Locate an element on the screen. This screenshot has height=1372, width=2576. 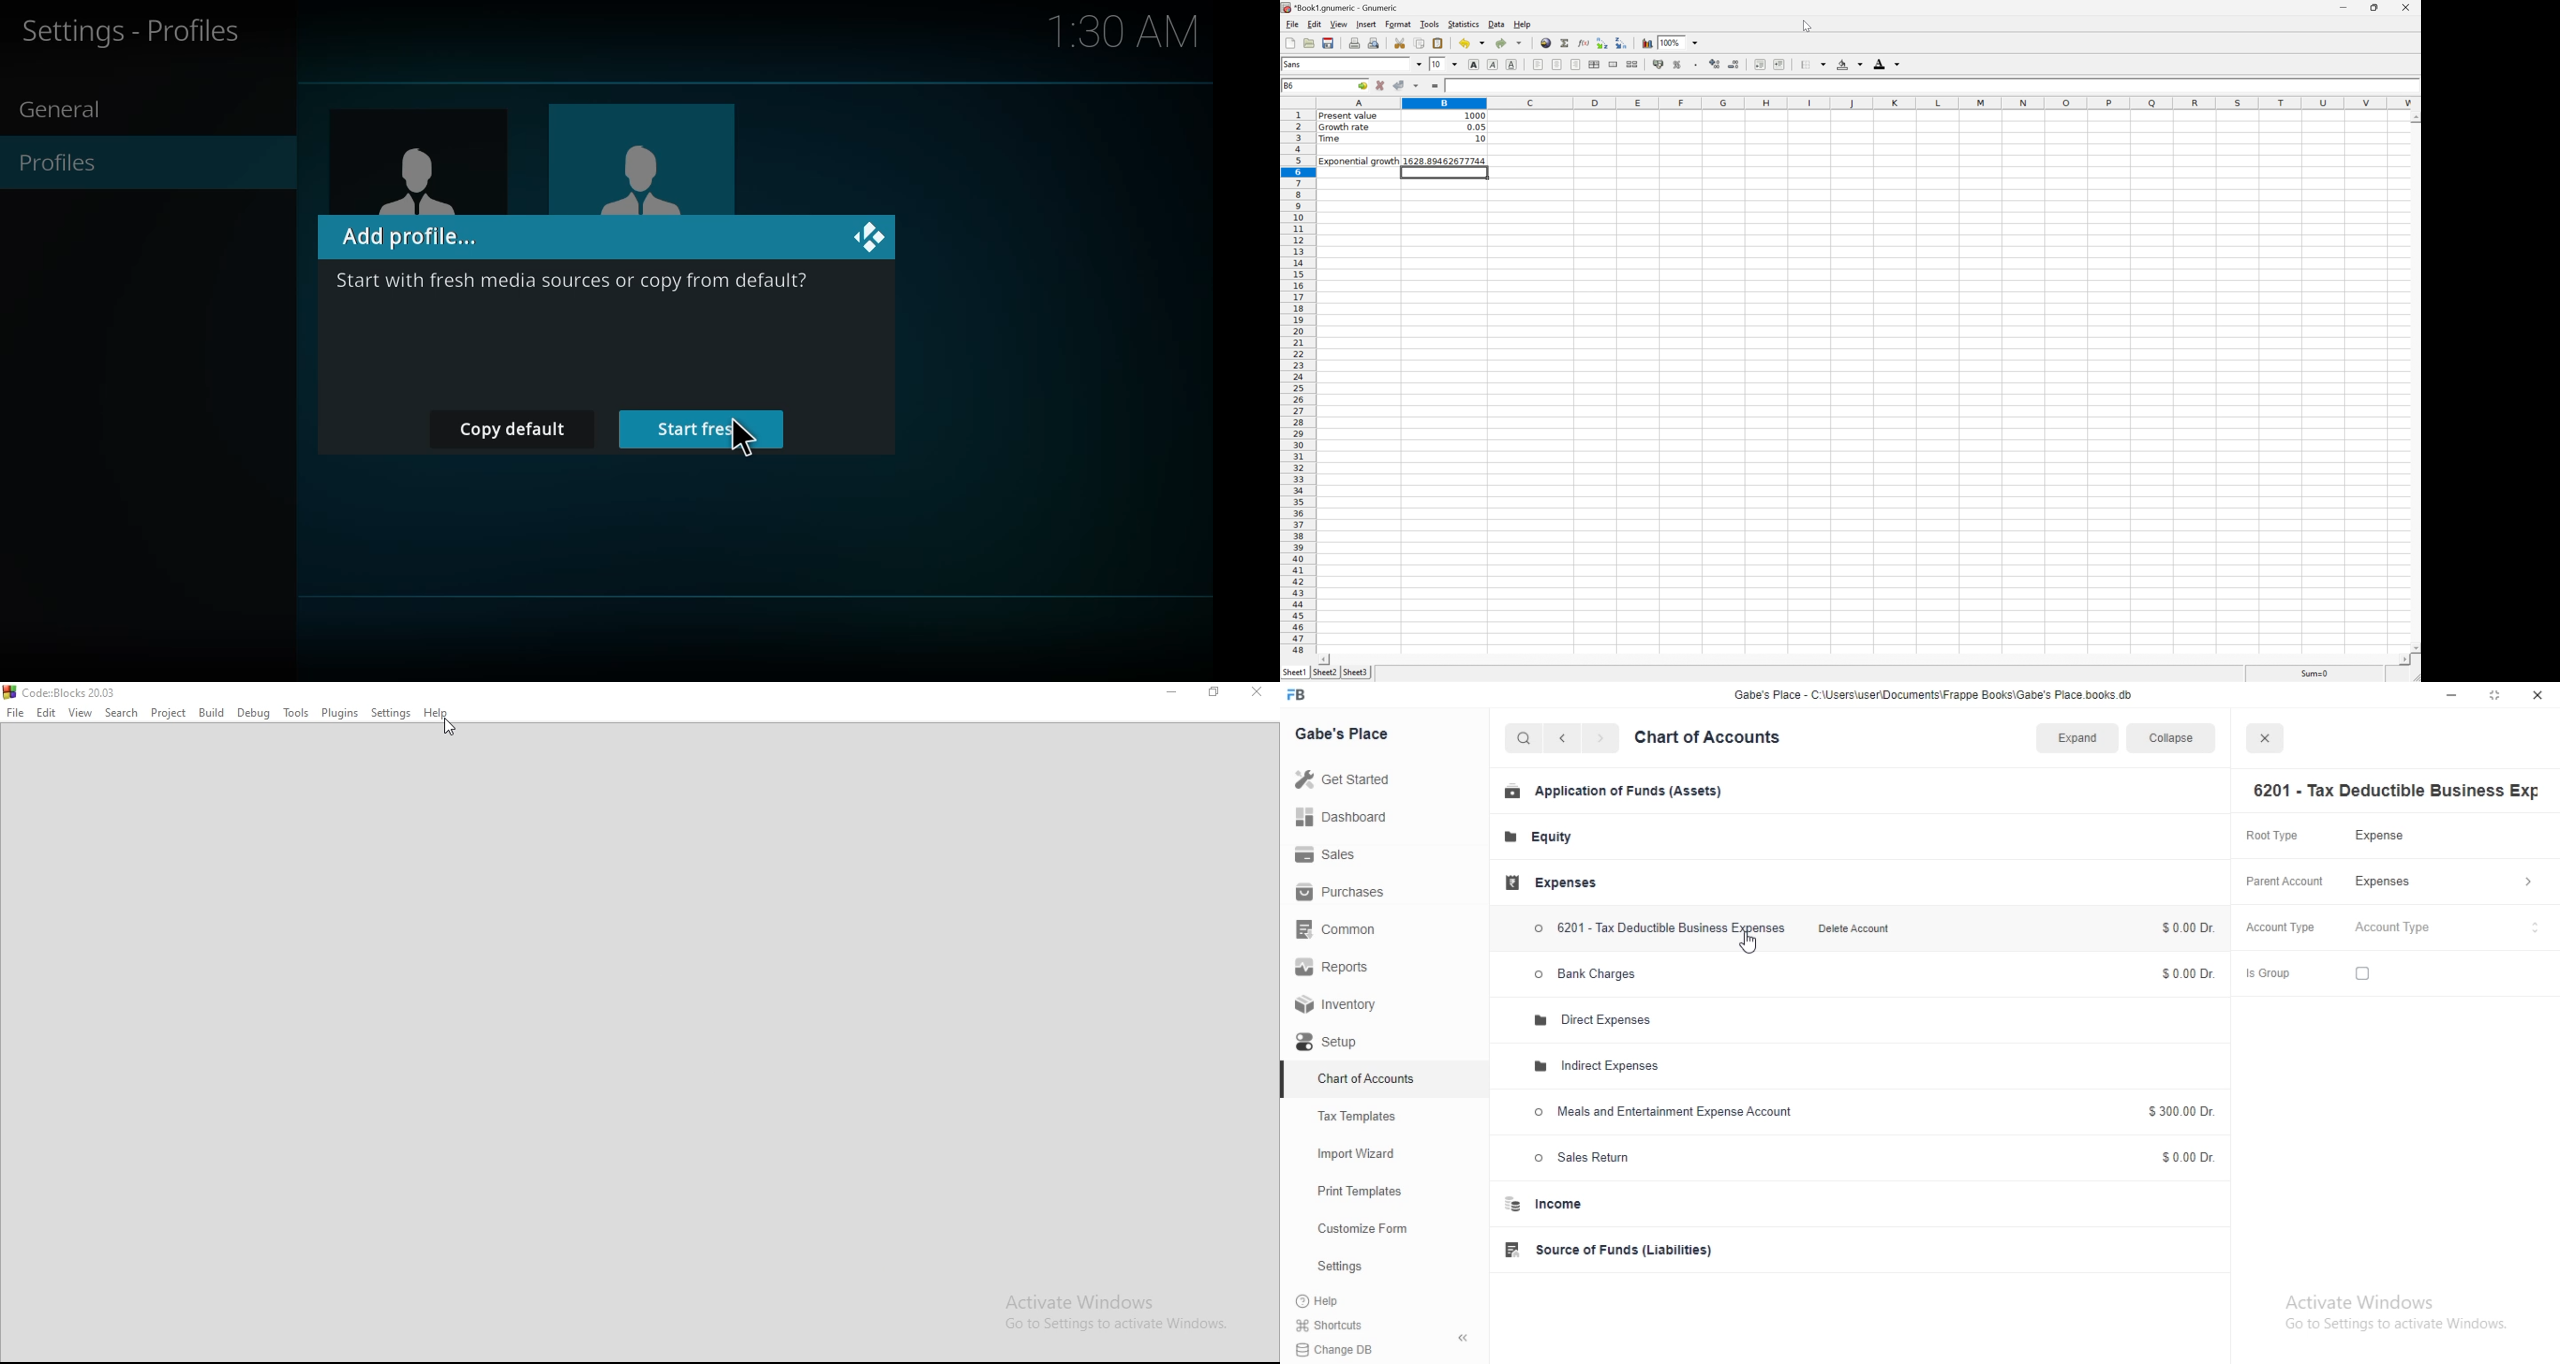
info is located at coordinates (575, 283).